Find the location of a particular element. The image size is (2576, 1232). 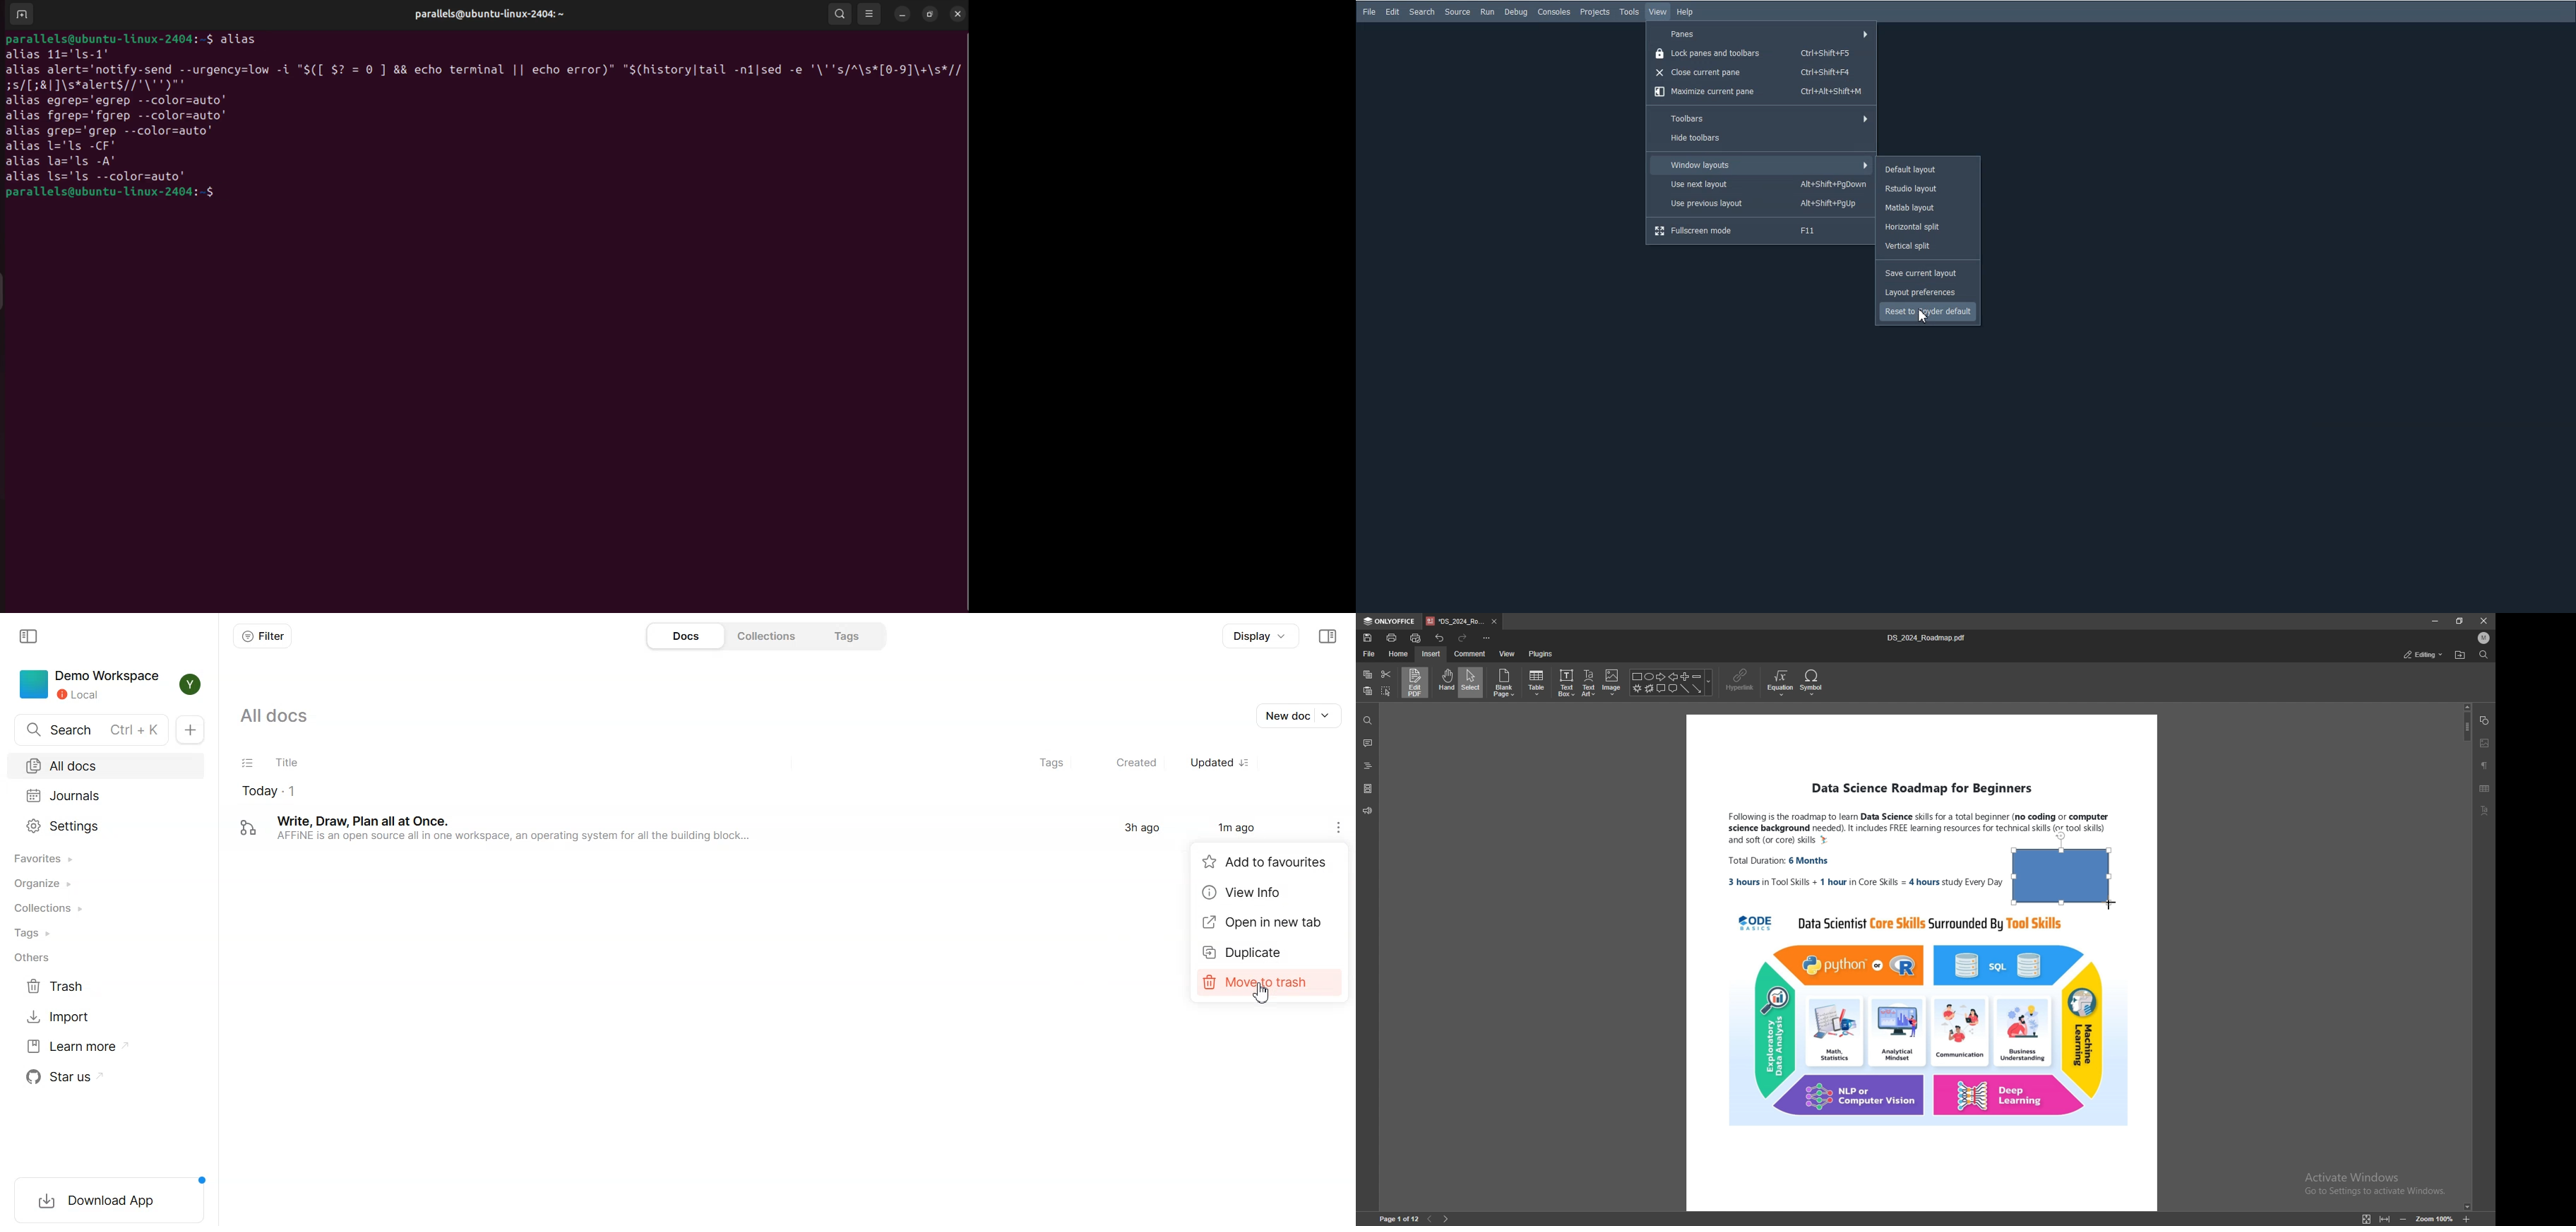

Toolbars is located at coordinates (1762, 118).